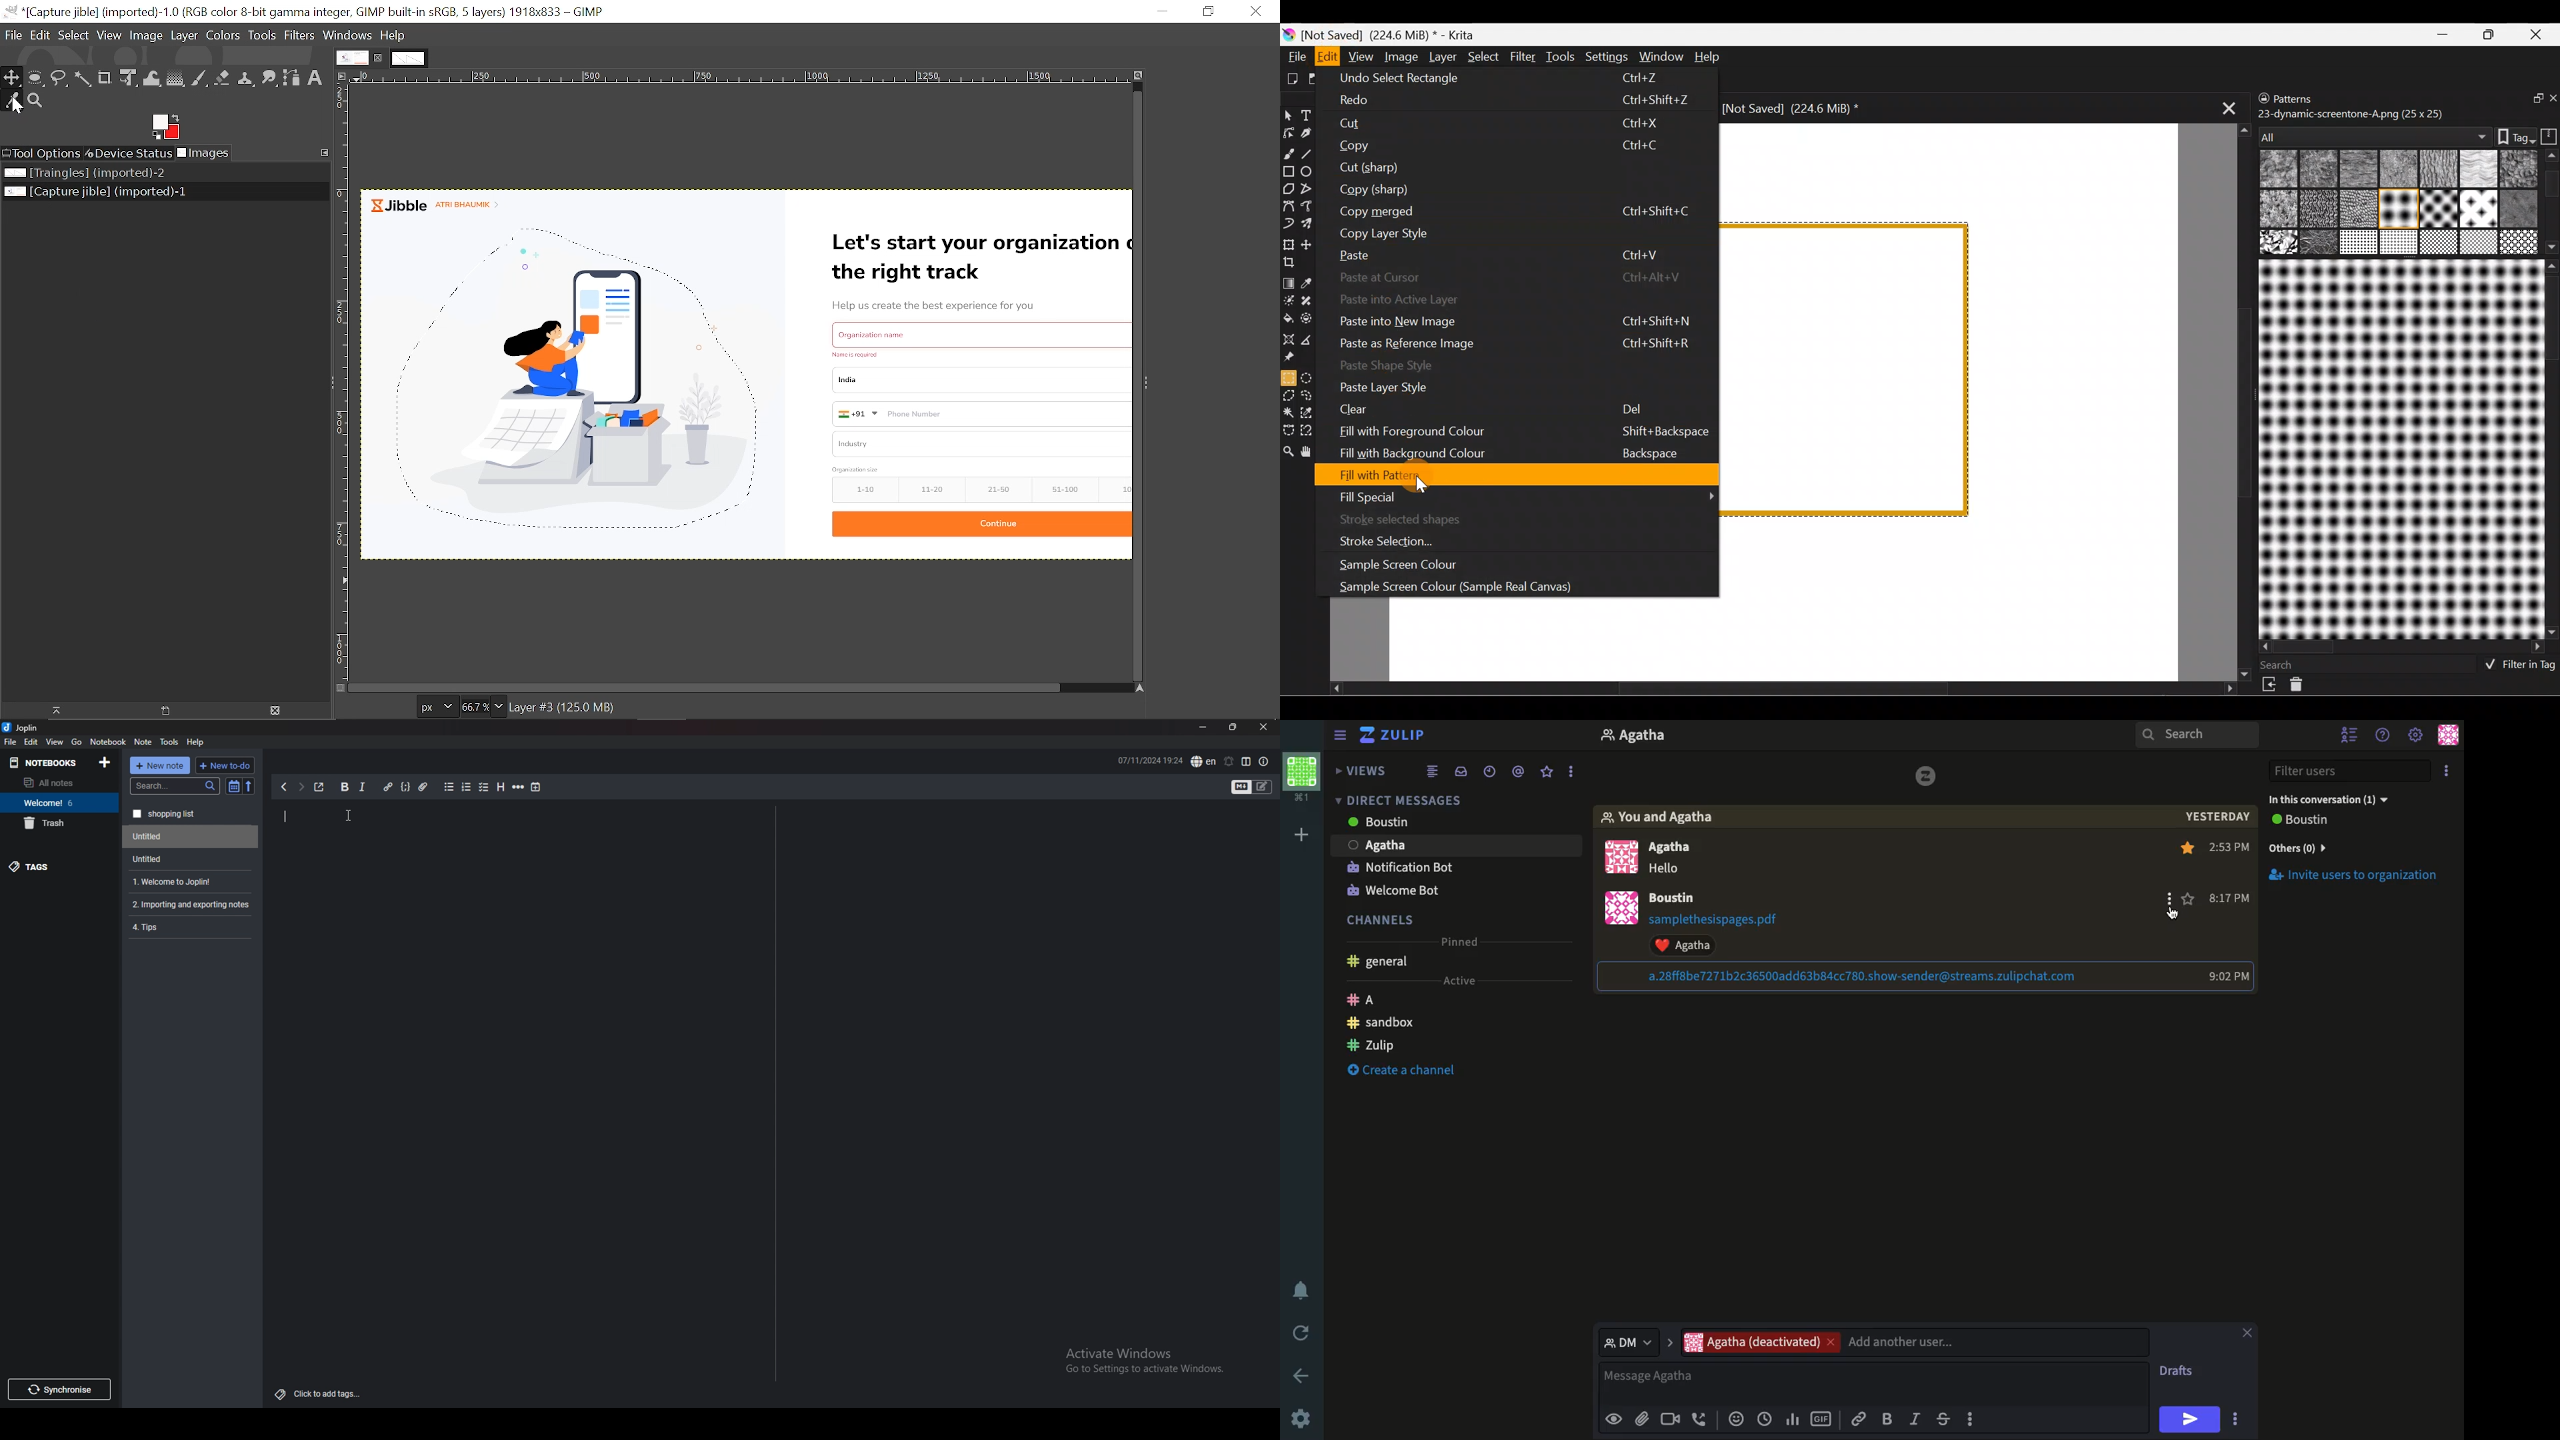  What do you see at coordinates (1150, 759) in the screenshot?
I see `07/11/2024 19:24` at bounding box center [1150, 759].